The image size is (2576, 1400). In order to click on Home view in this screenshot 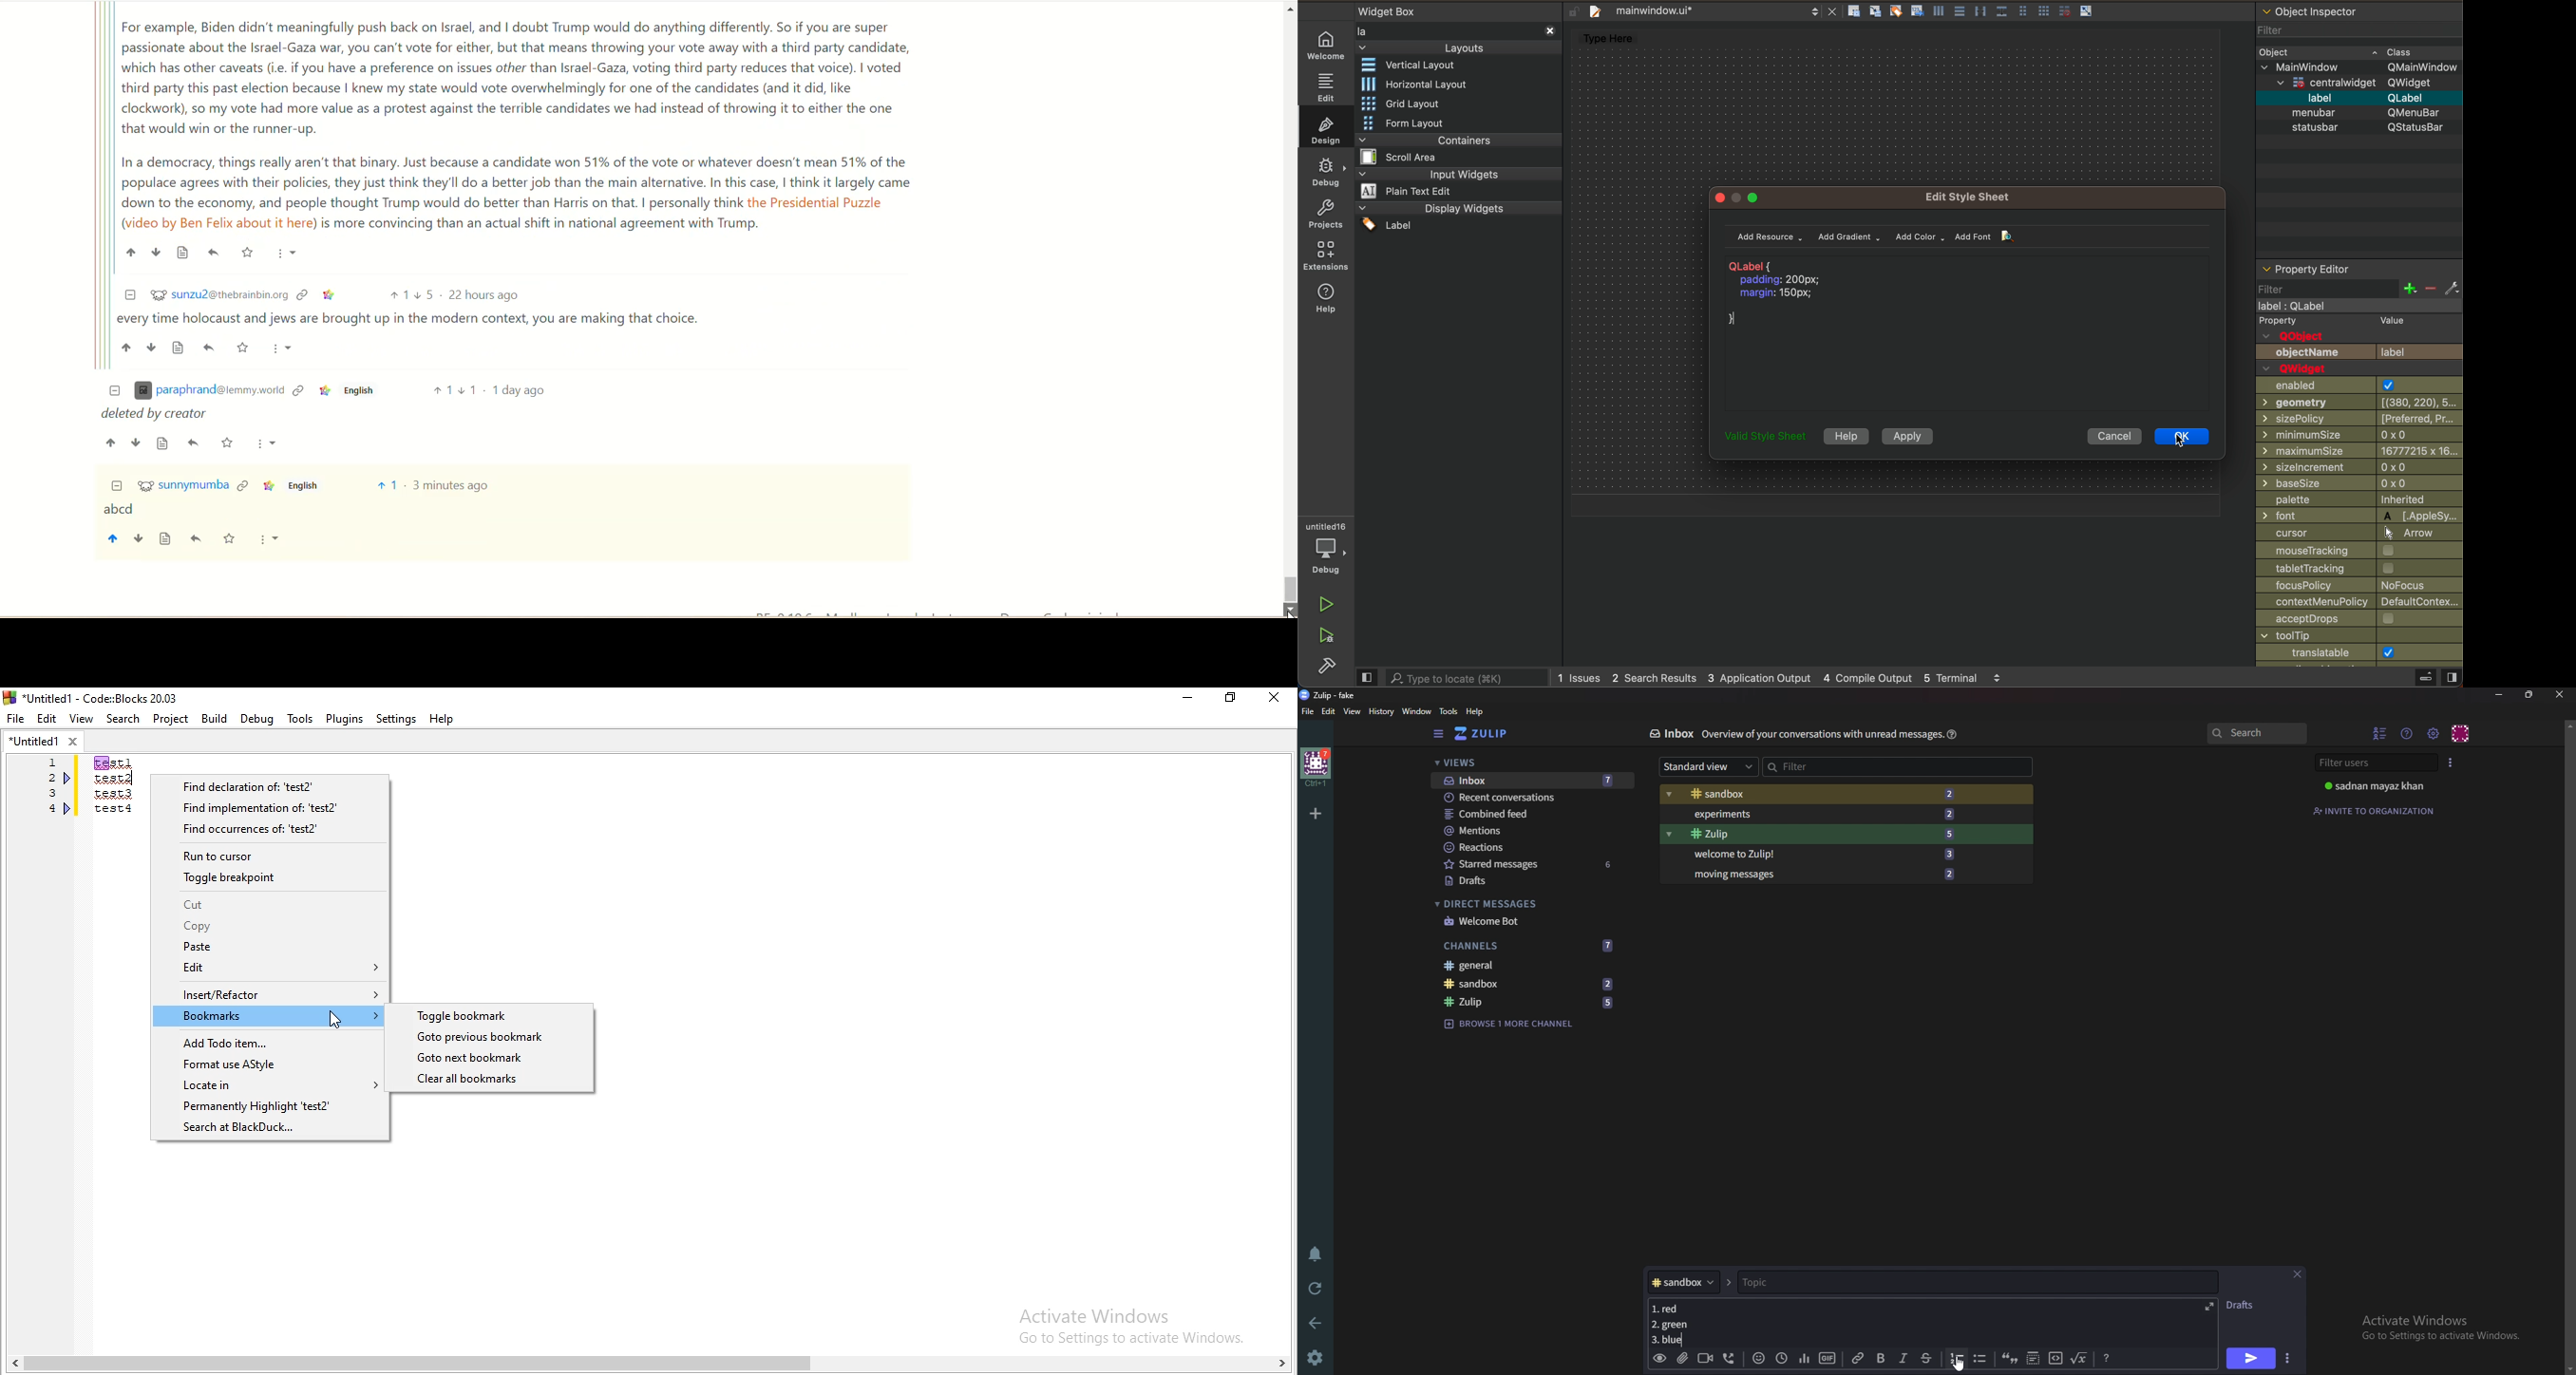, I will do `click(1491, 733)`.